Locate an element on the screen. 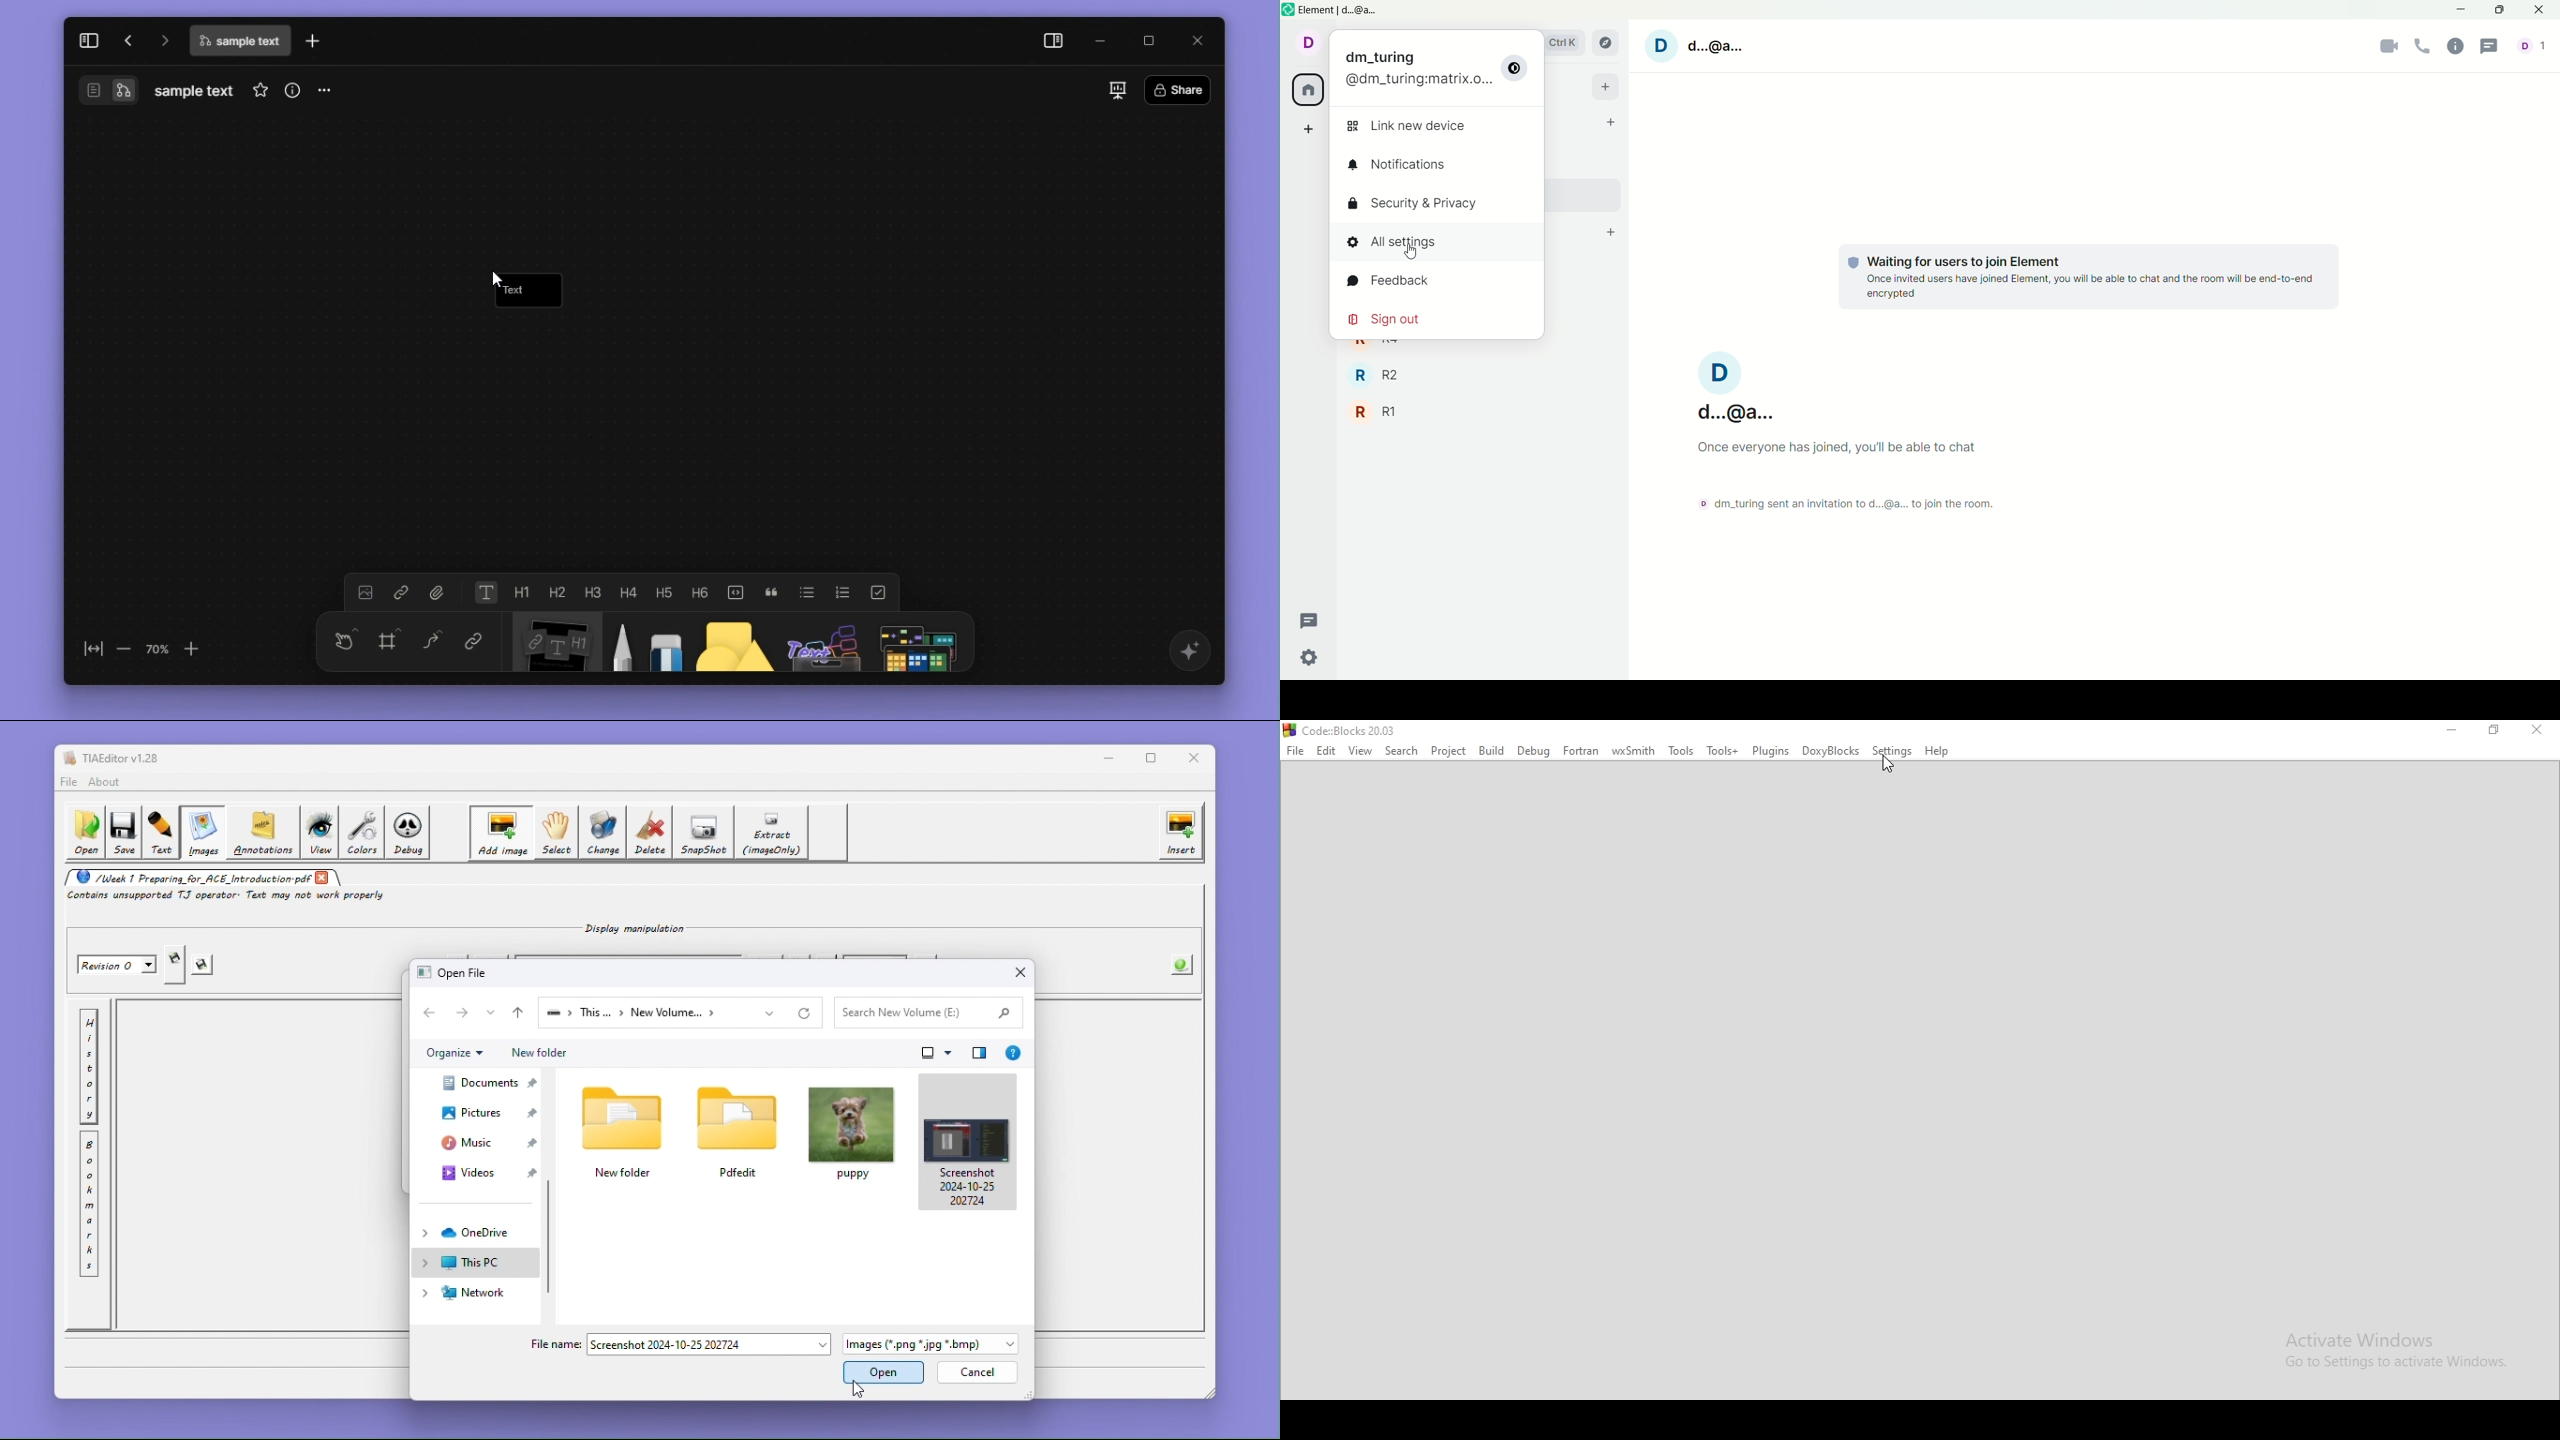  Fortran is located at coordinates (1582, 751).